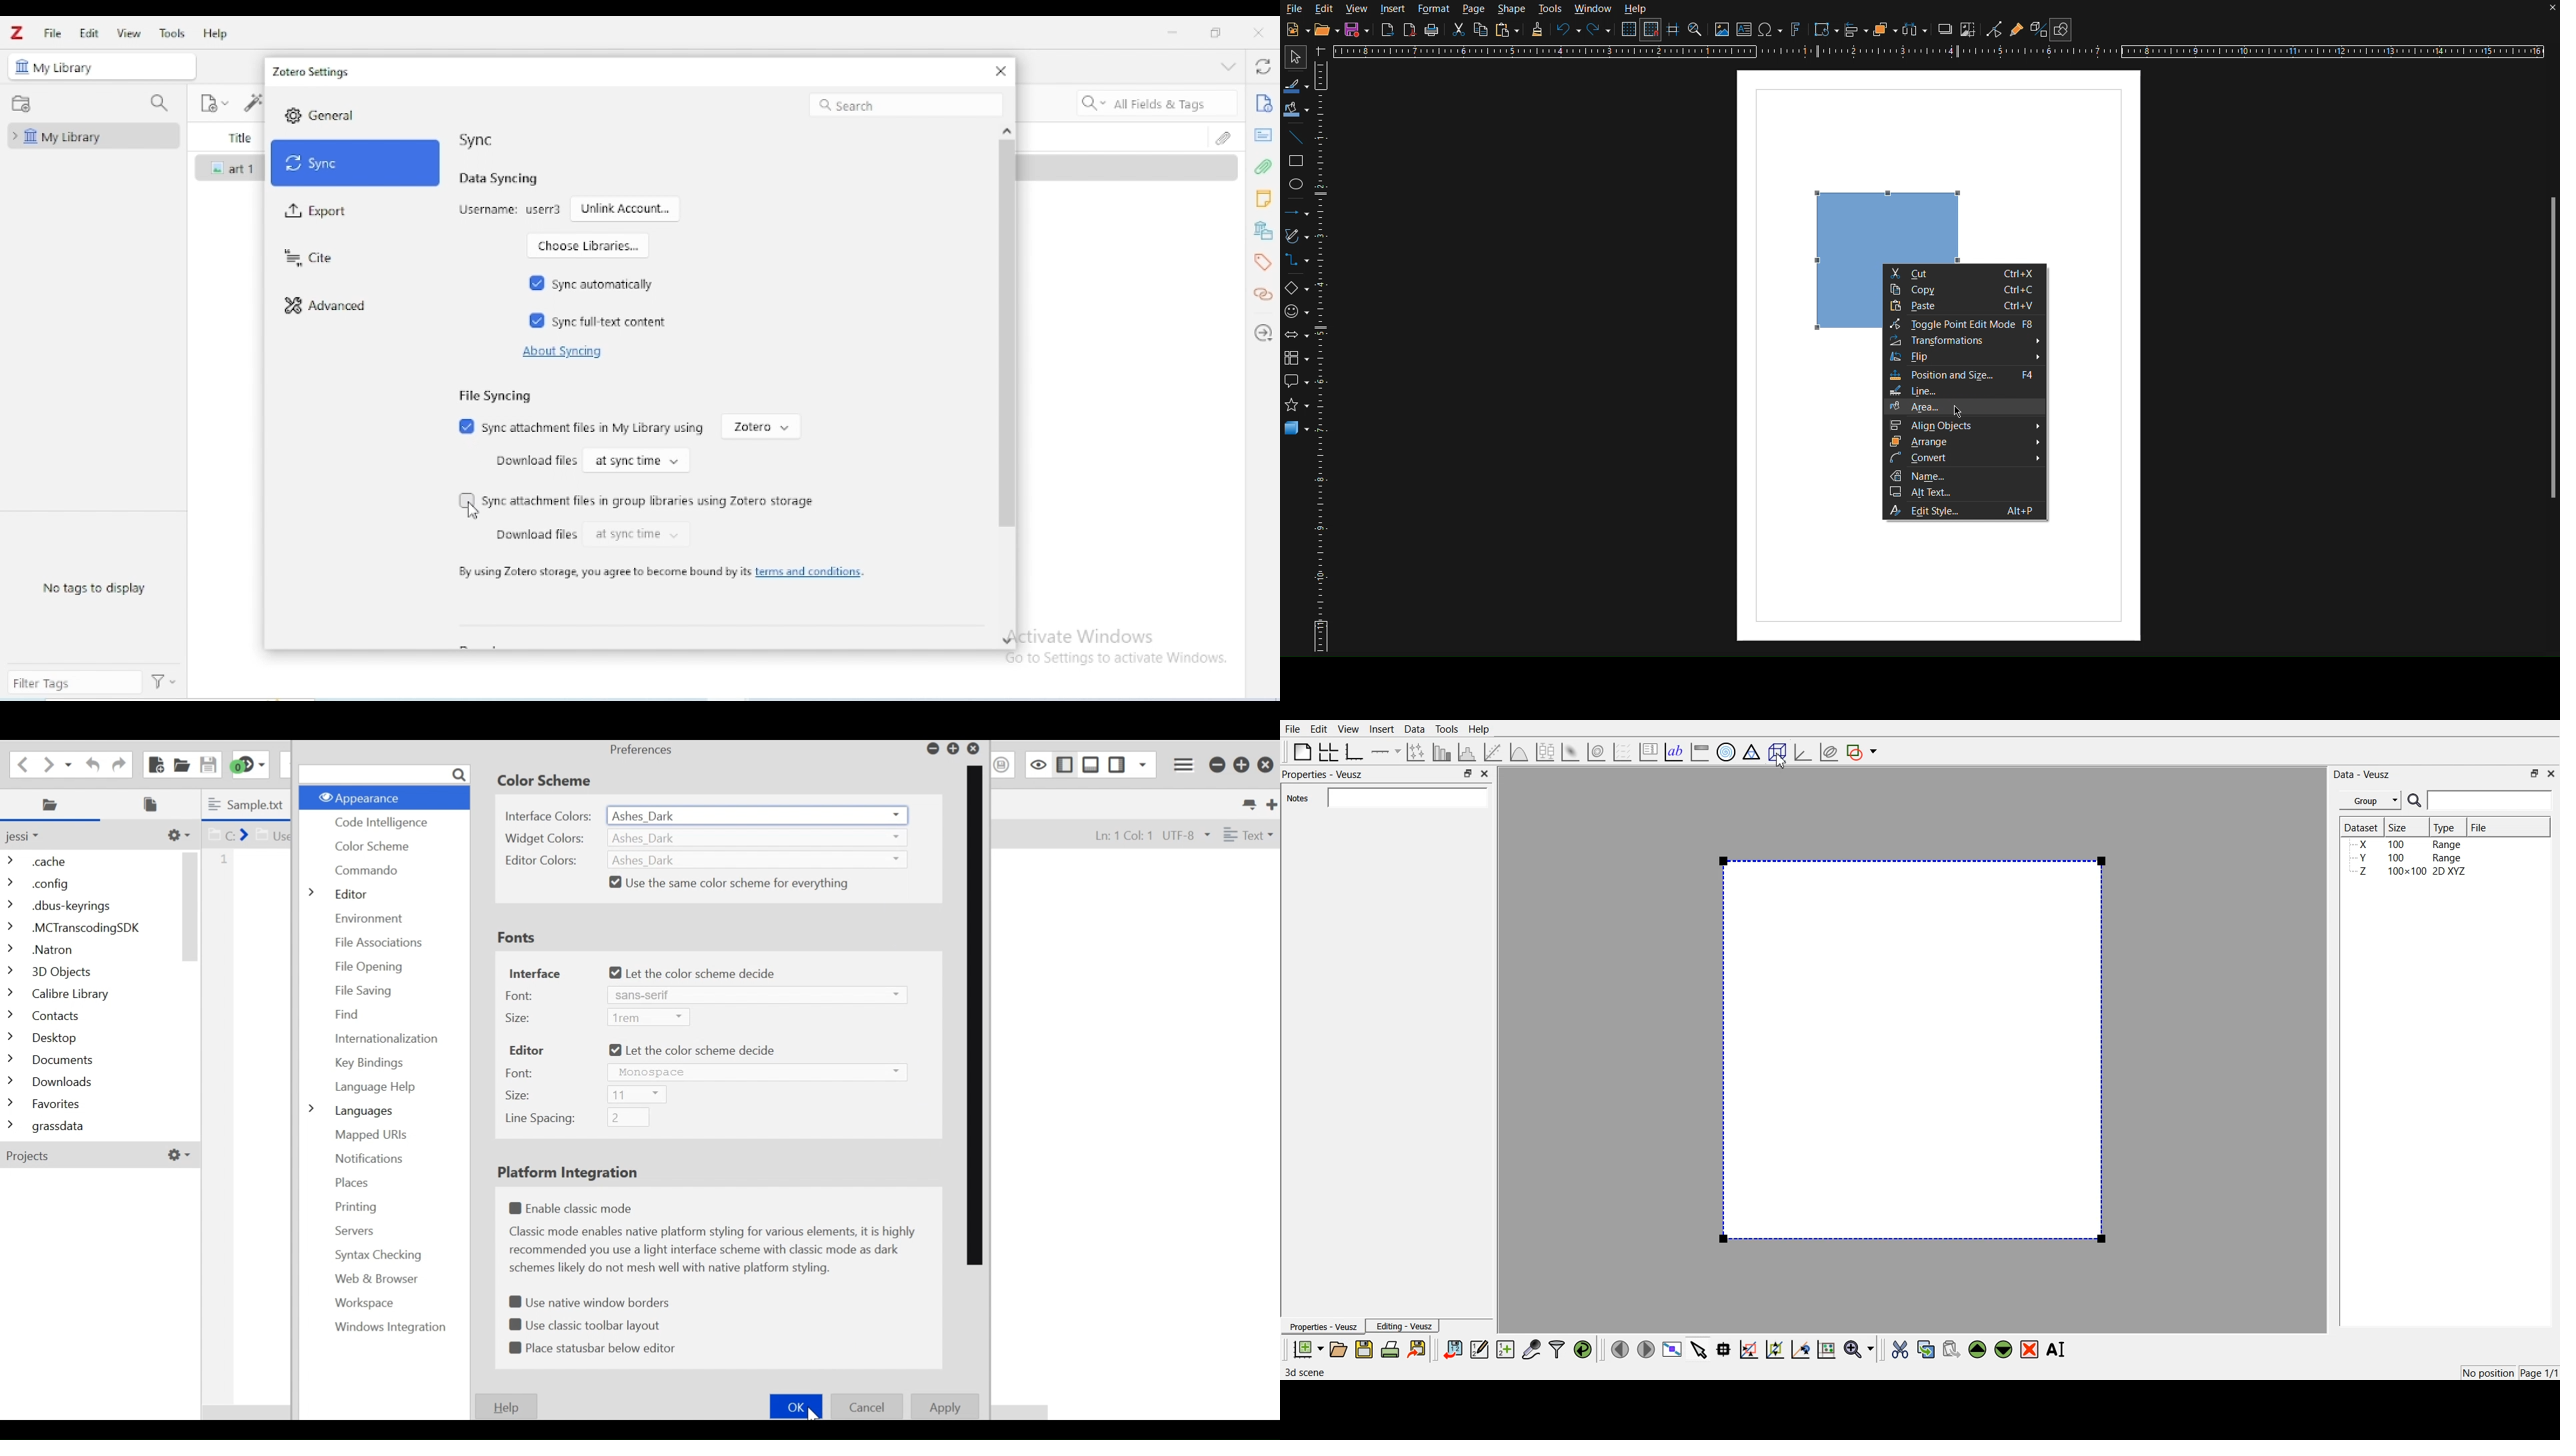  What do you see at coordinates (334, 115) in the screenshot?
I see `General` at bounding box center [334, 115].